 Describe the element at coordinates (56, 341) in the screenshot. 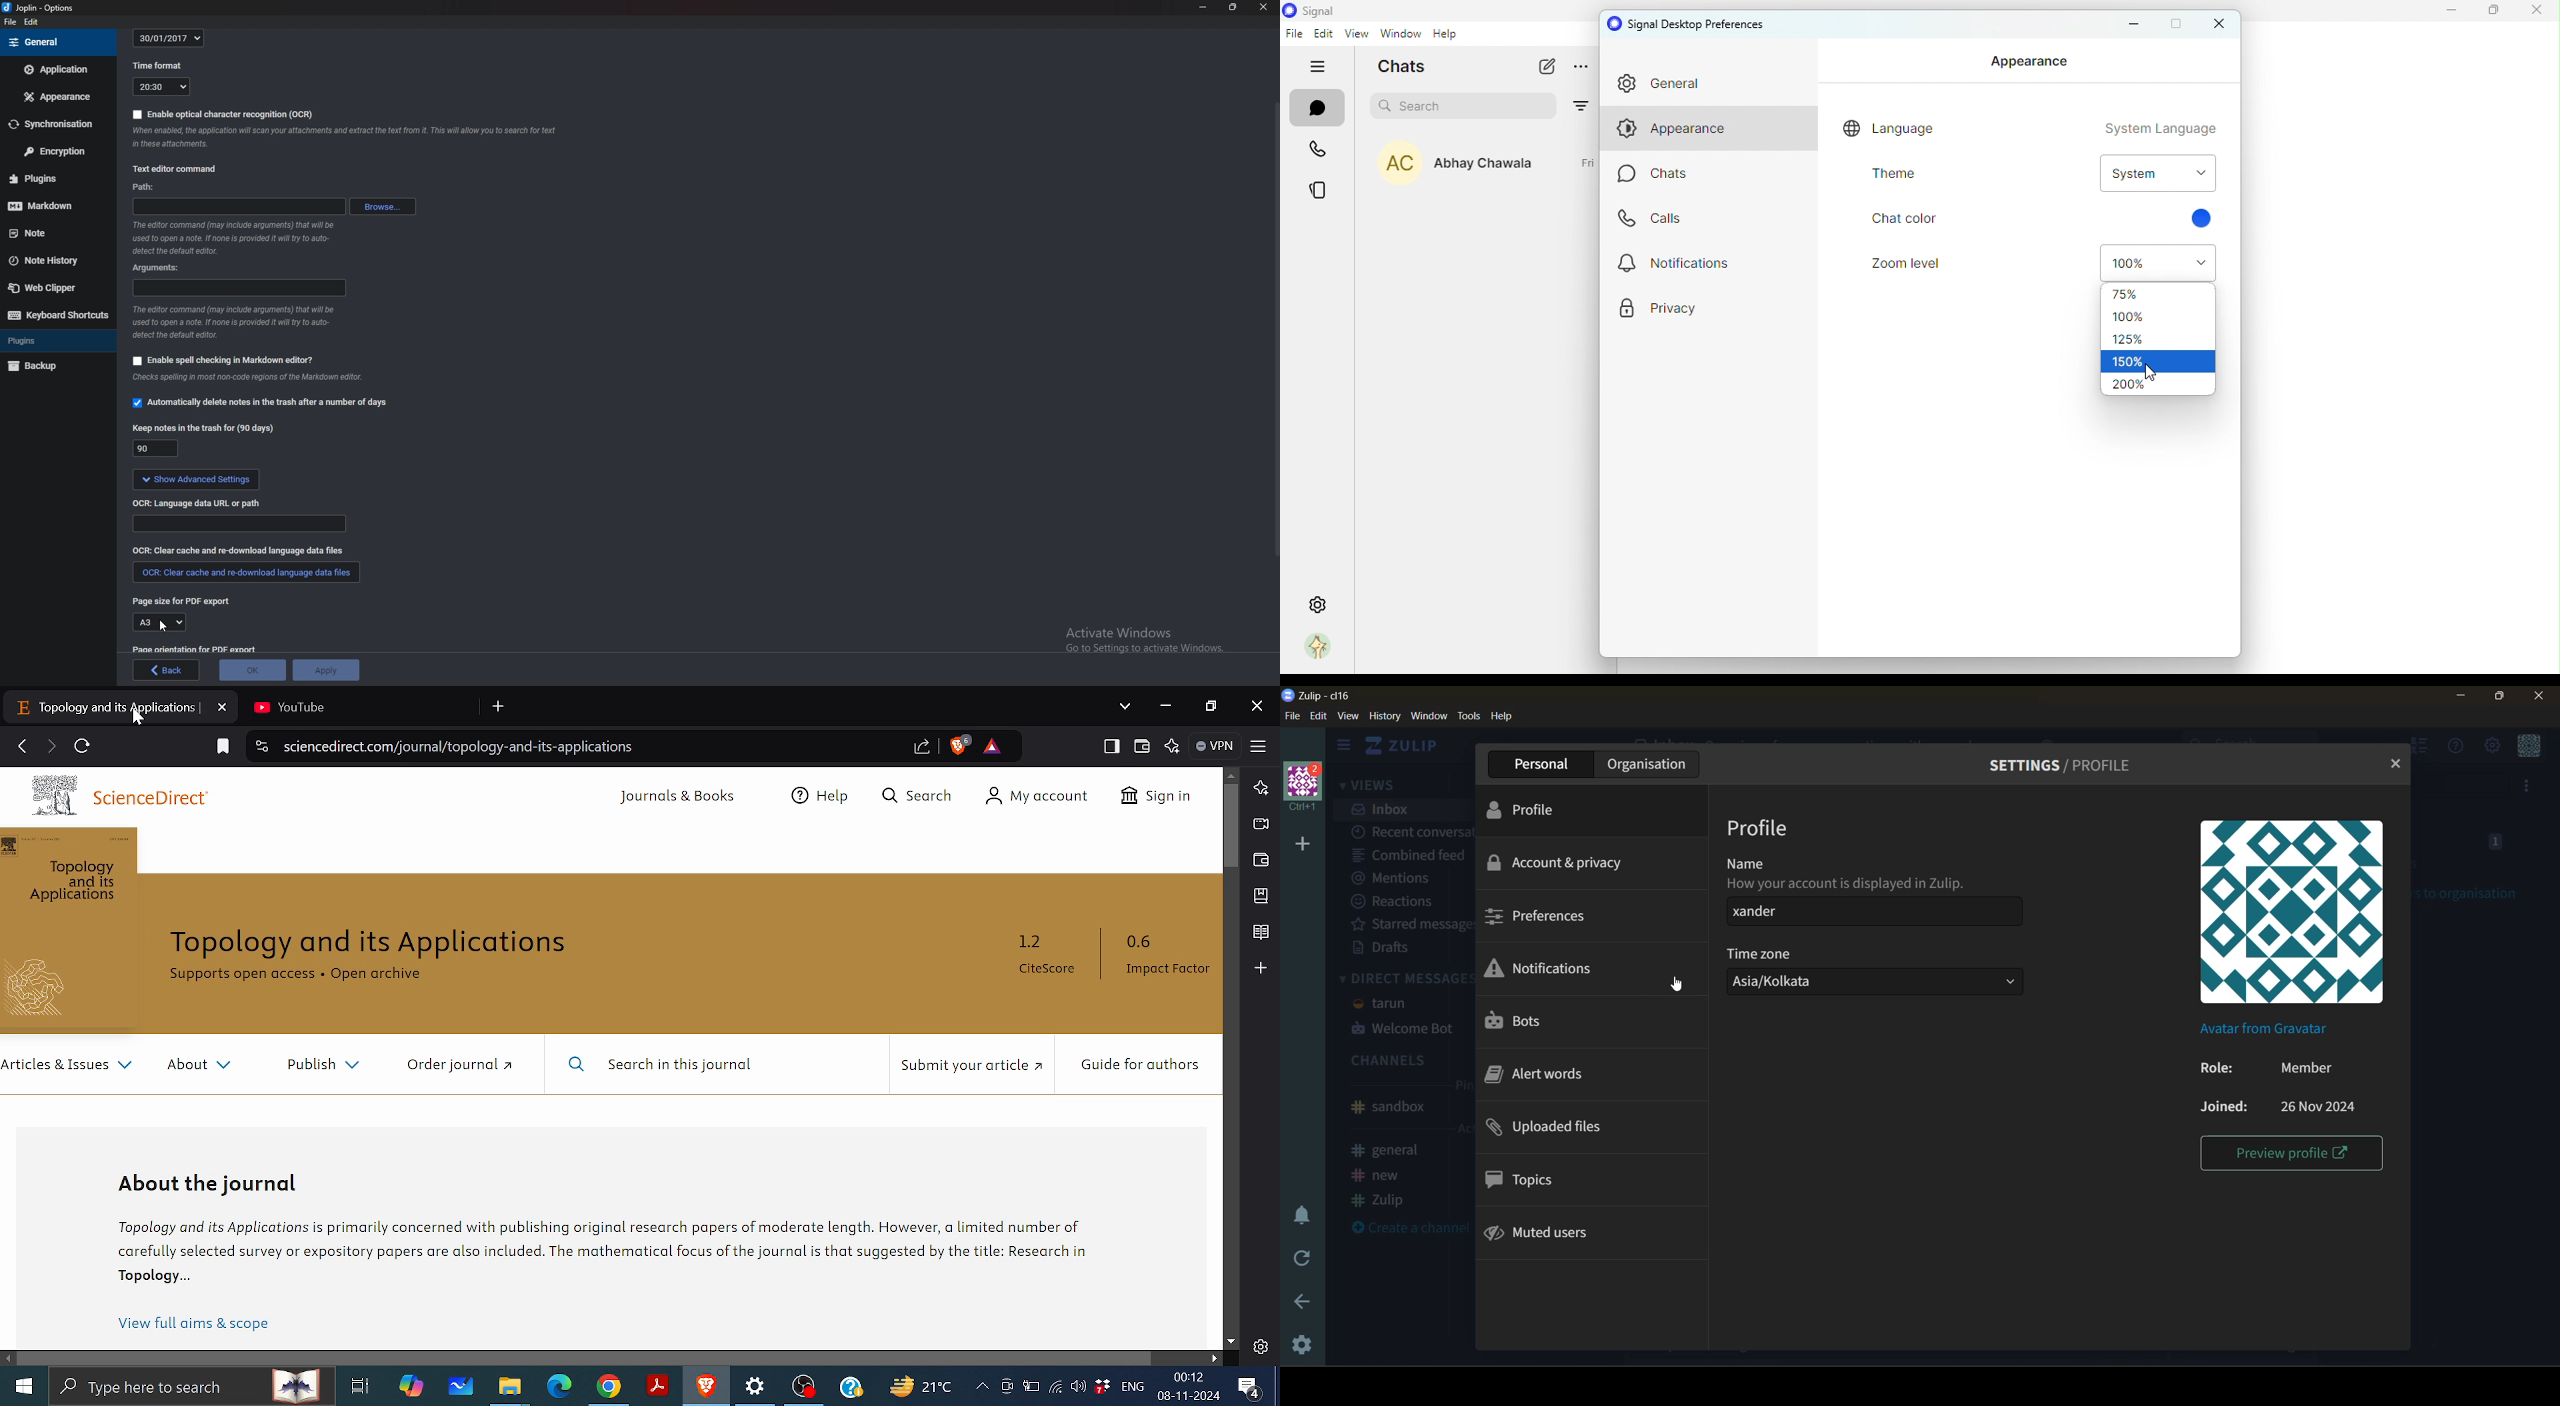

I see `Plugins` at that location.